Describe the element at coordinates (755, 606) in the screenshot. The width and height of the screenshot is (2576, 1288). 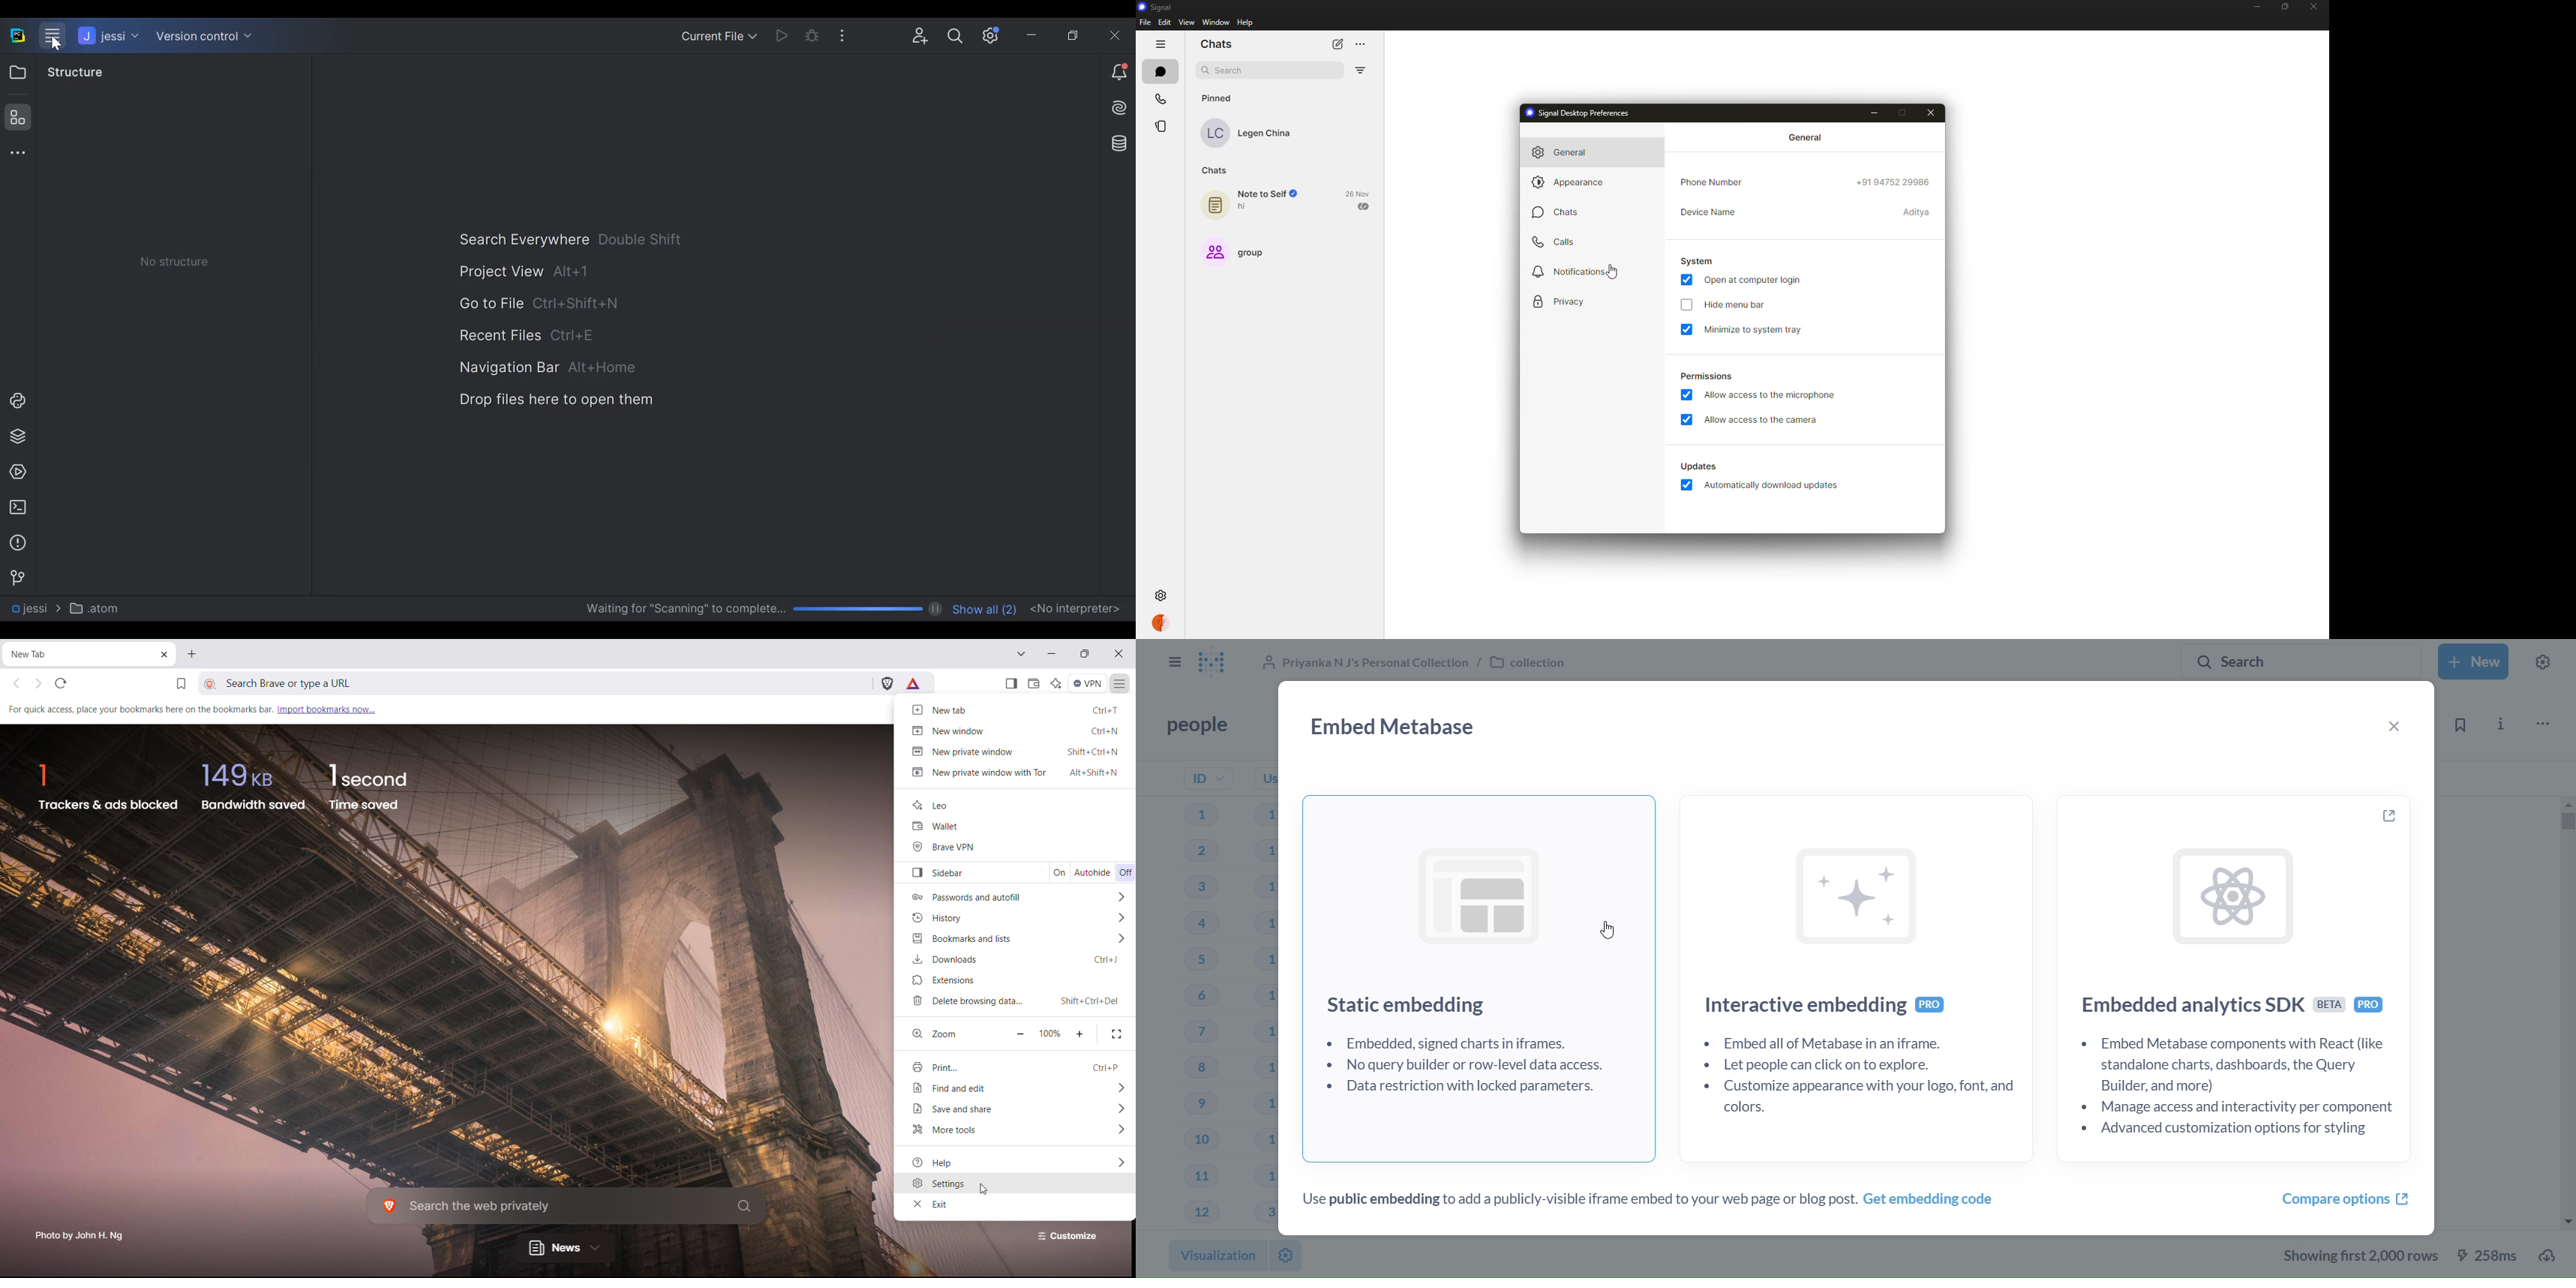
I see `Scanning Progress` at that location.